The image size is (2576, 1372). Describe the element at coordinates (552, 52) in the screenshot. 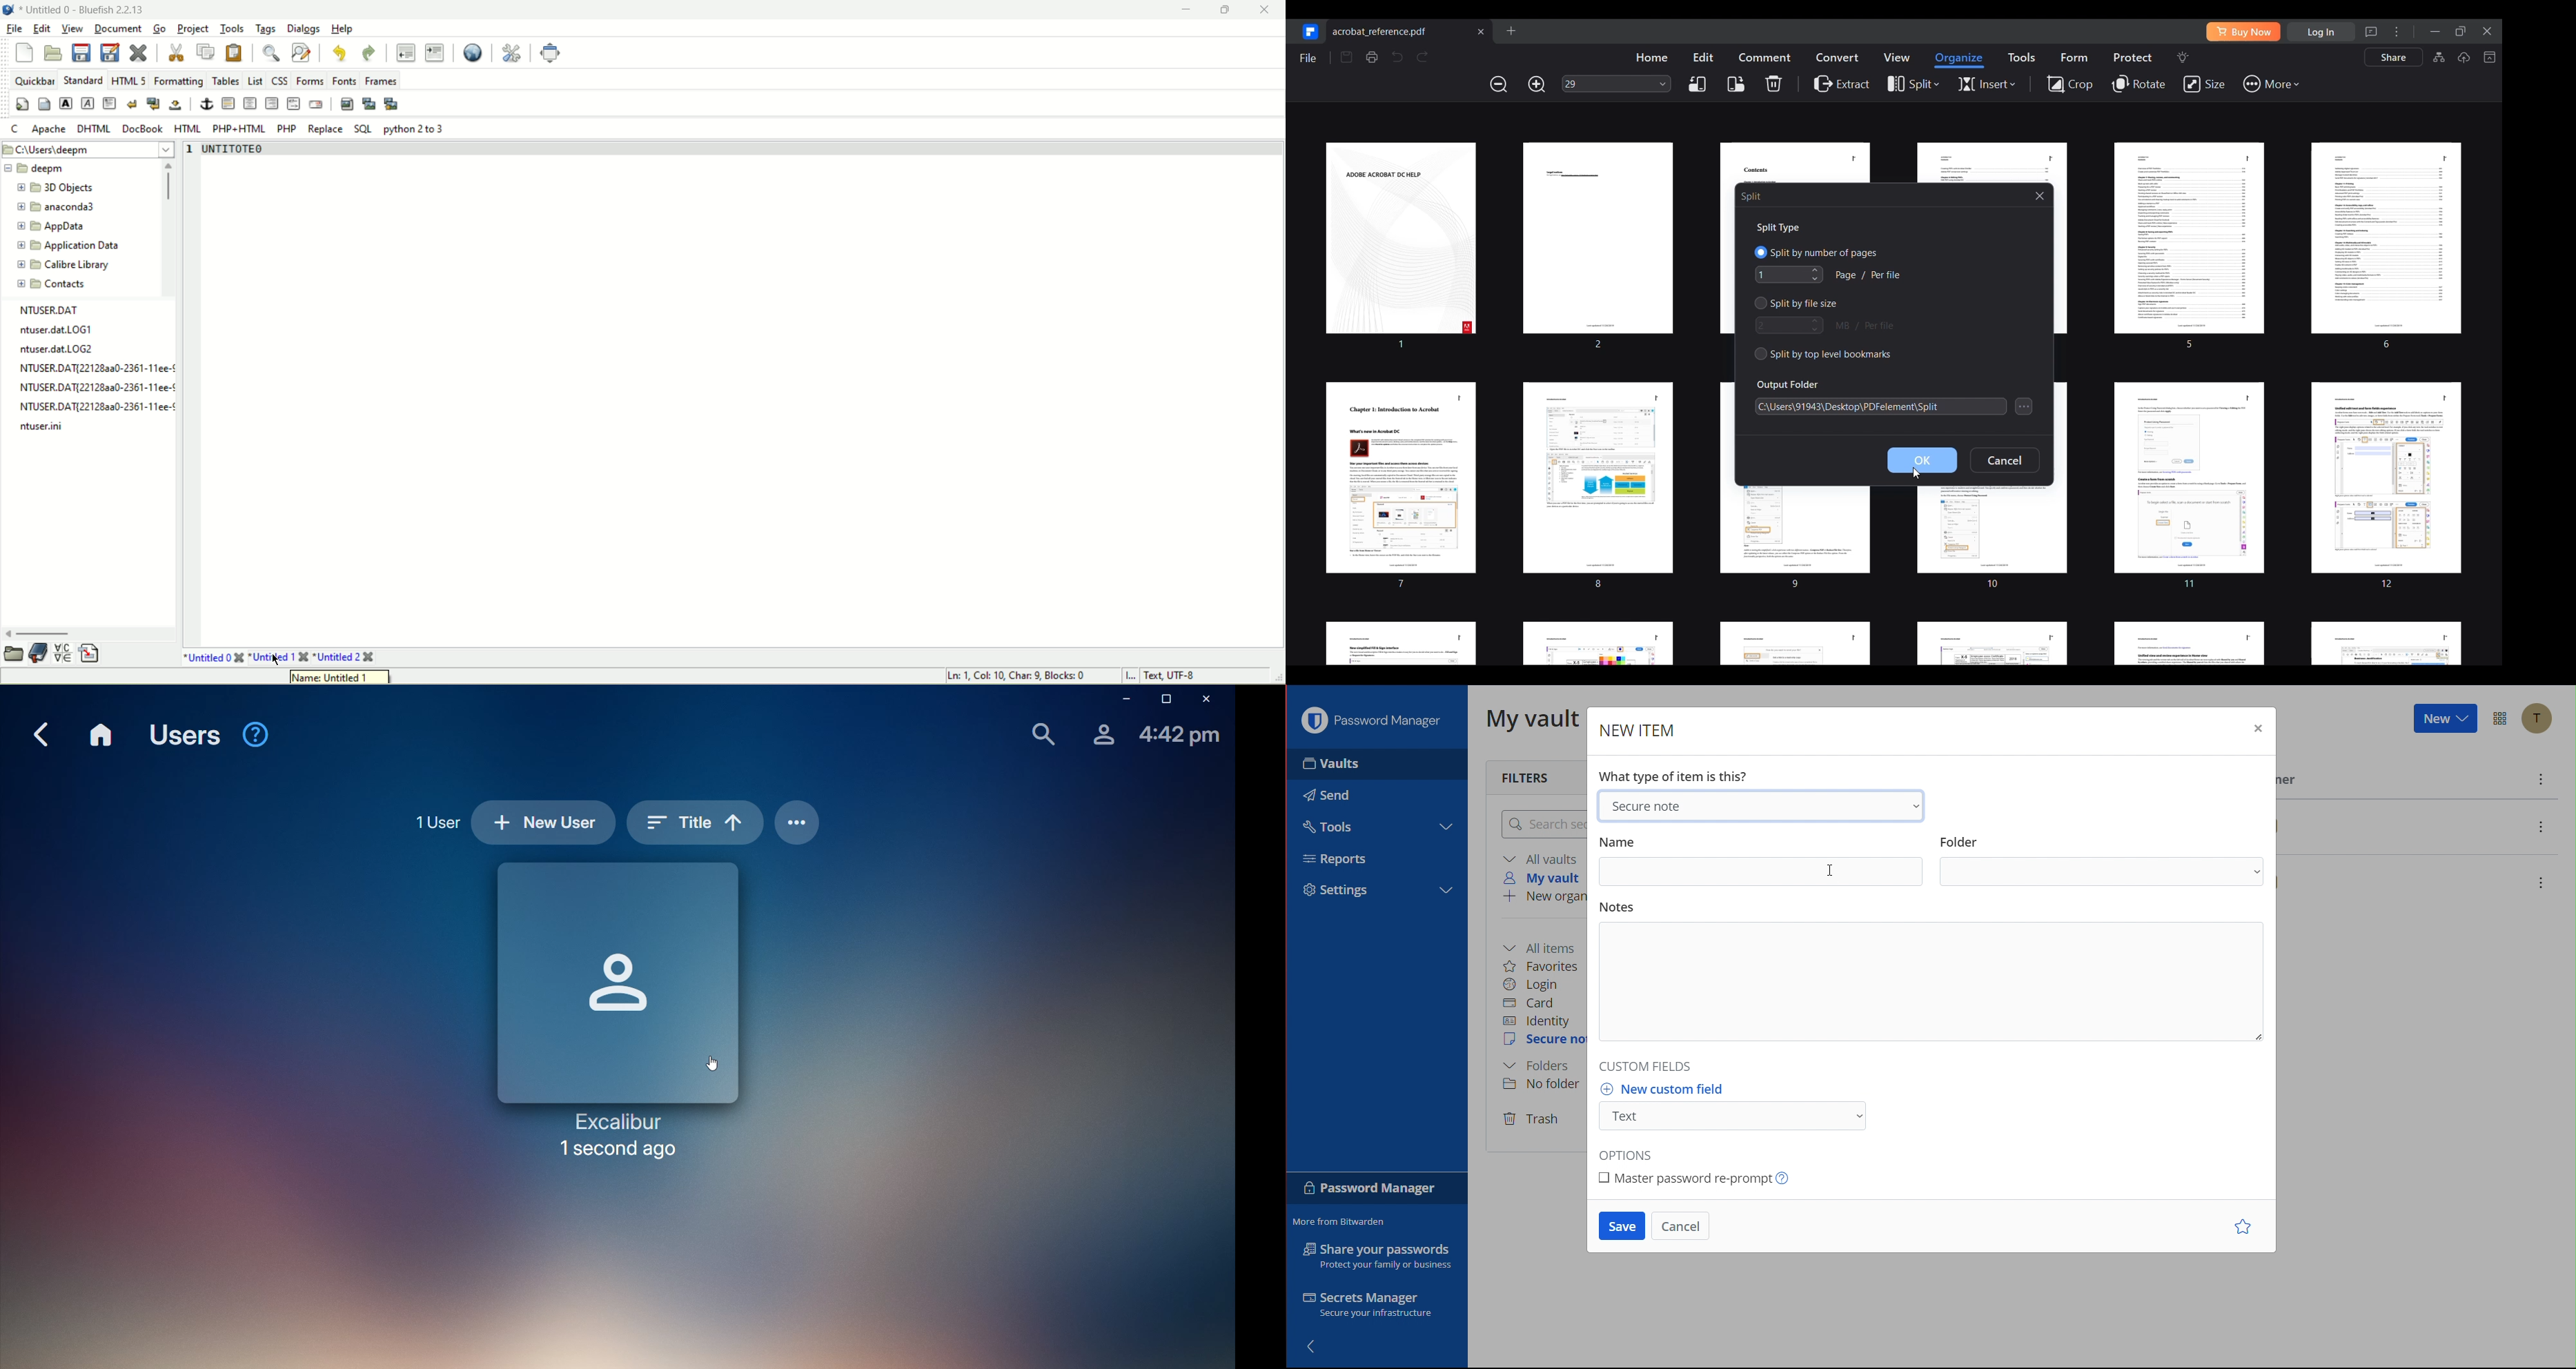

I see `fullscreen ` at that location.